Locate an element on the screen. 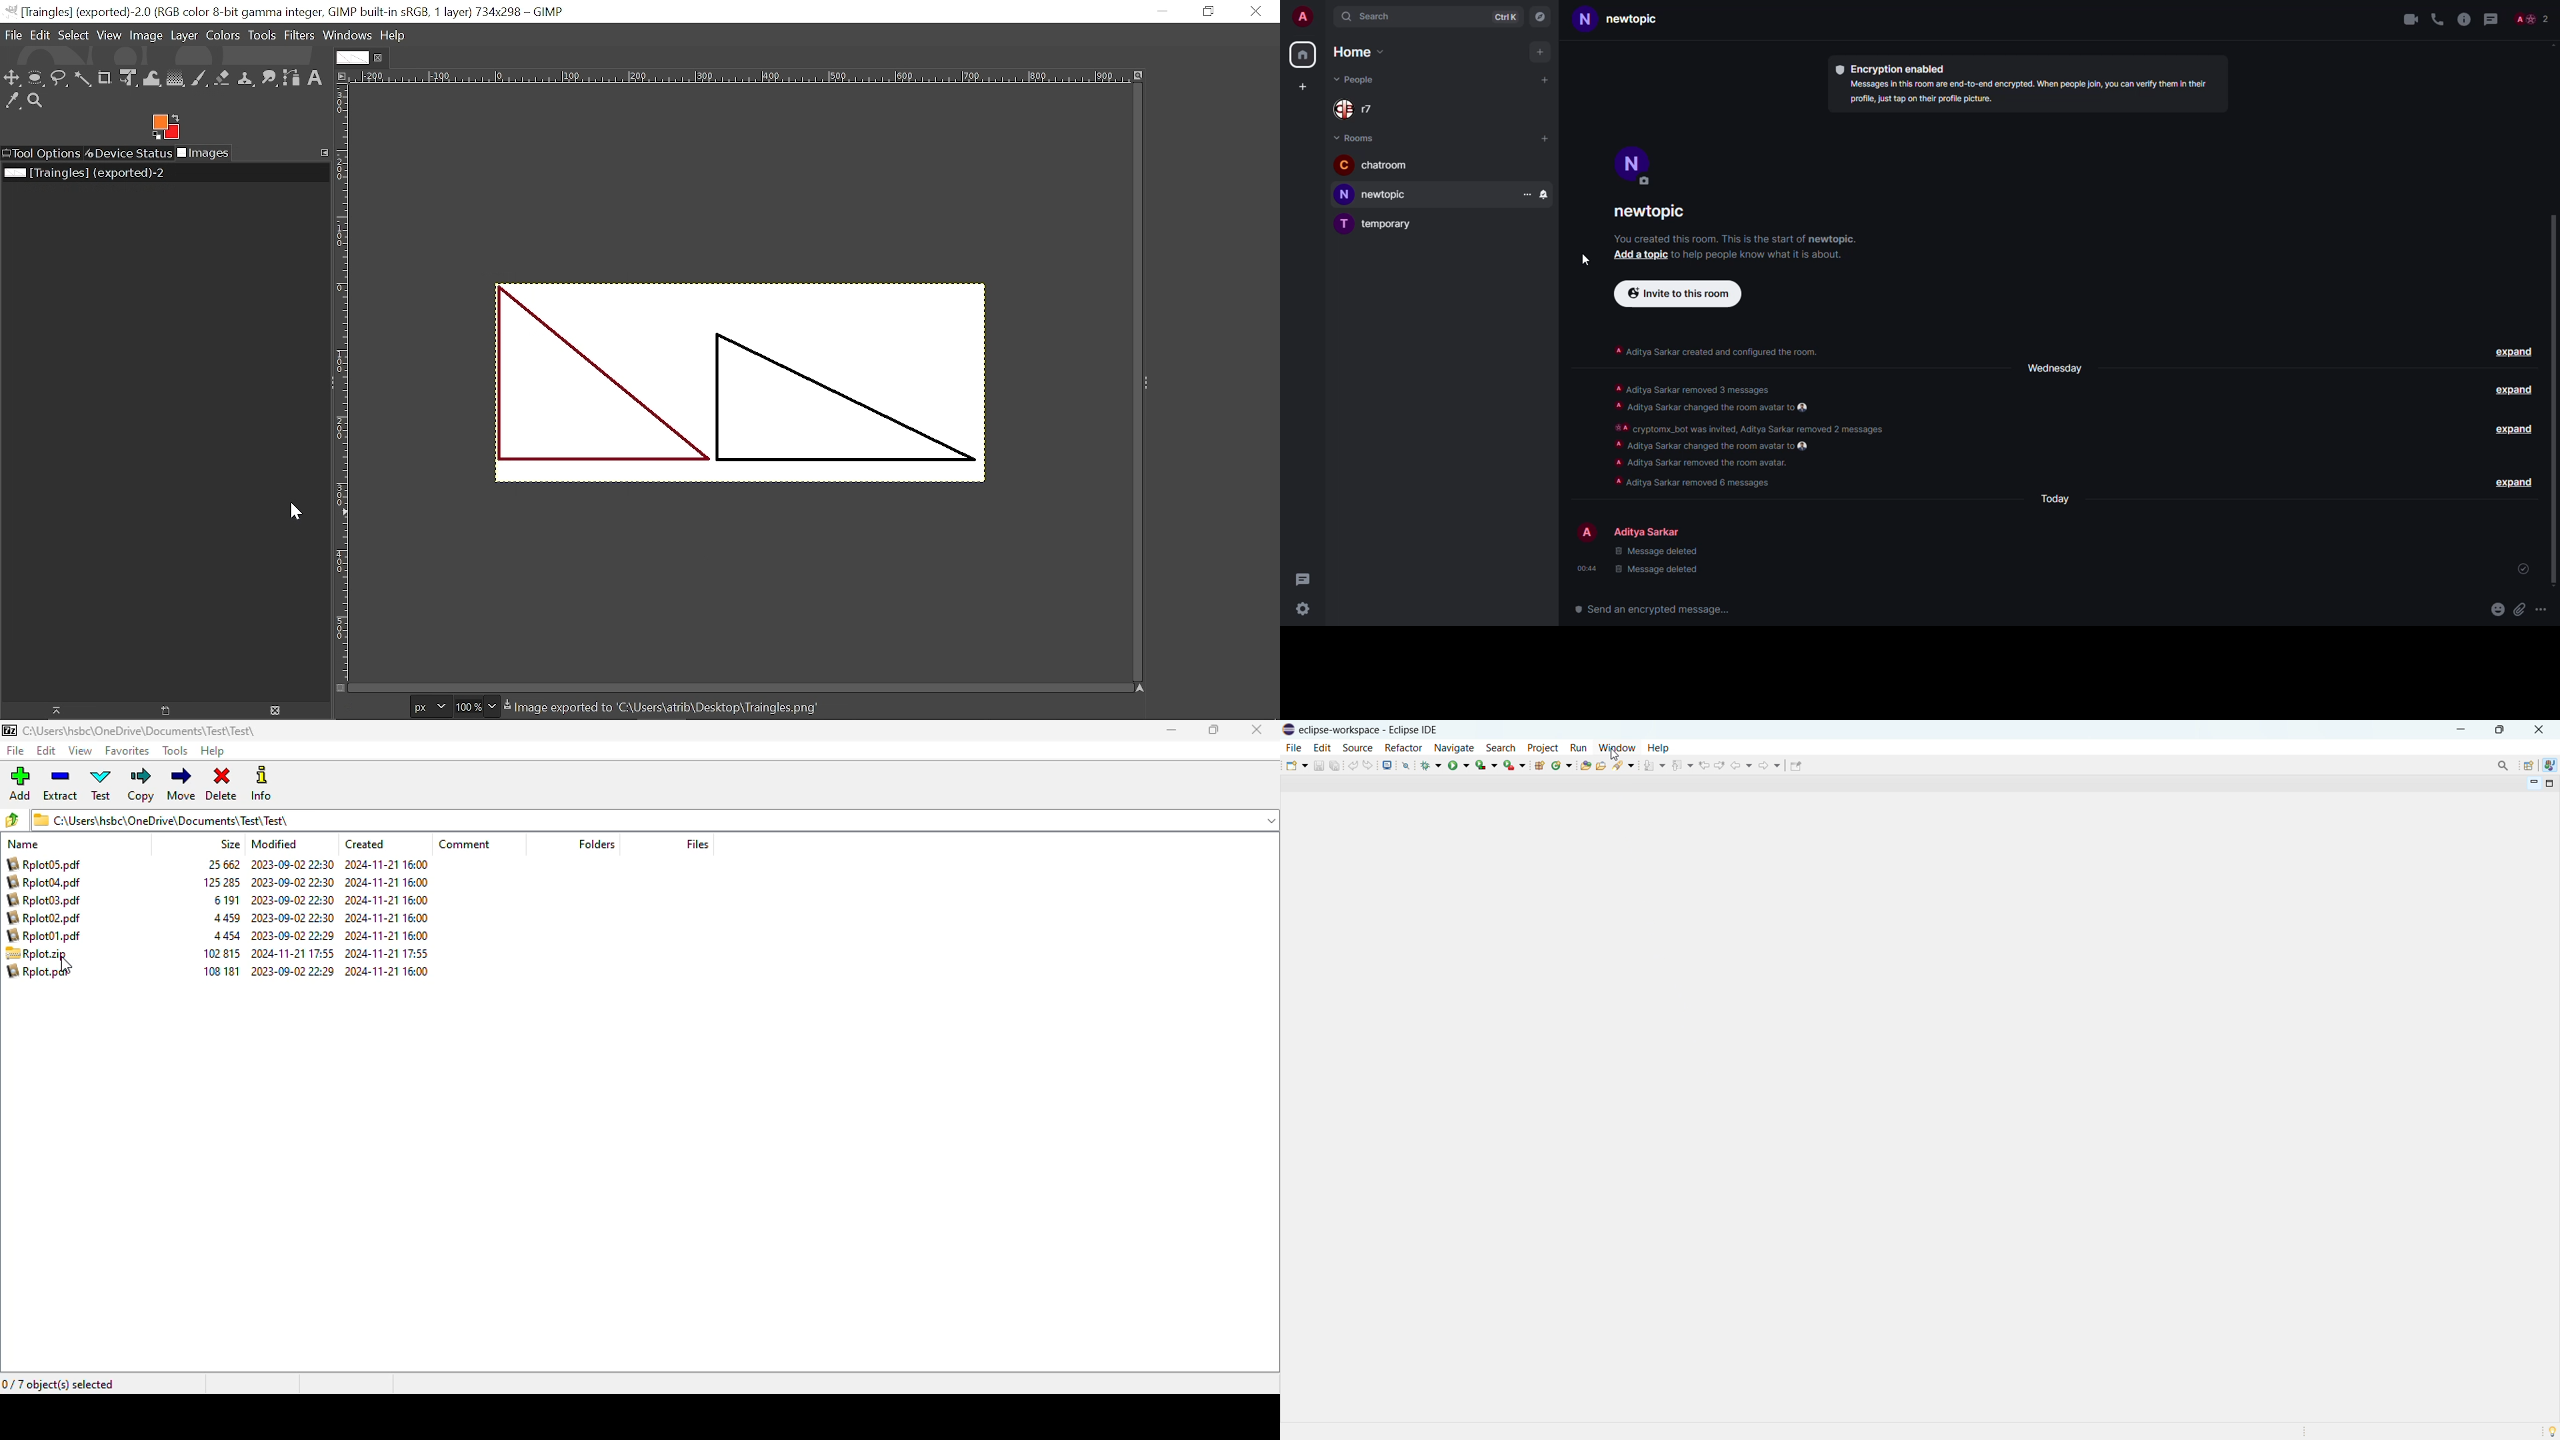  info is located at coordinates (1743, 435).